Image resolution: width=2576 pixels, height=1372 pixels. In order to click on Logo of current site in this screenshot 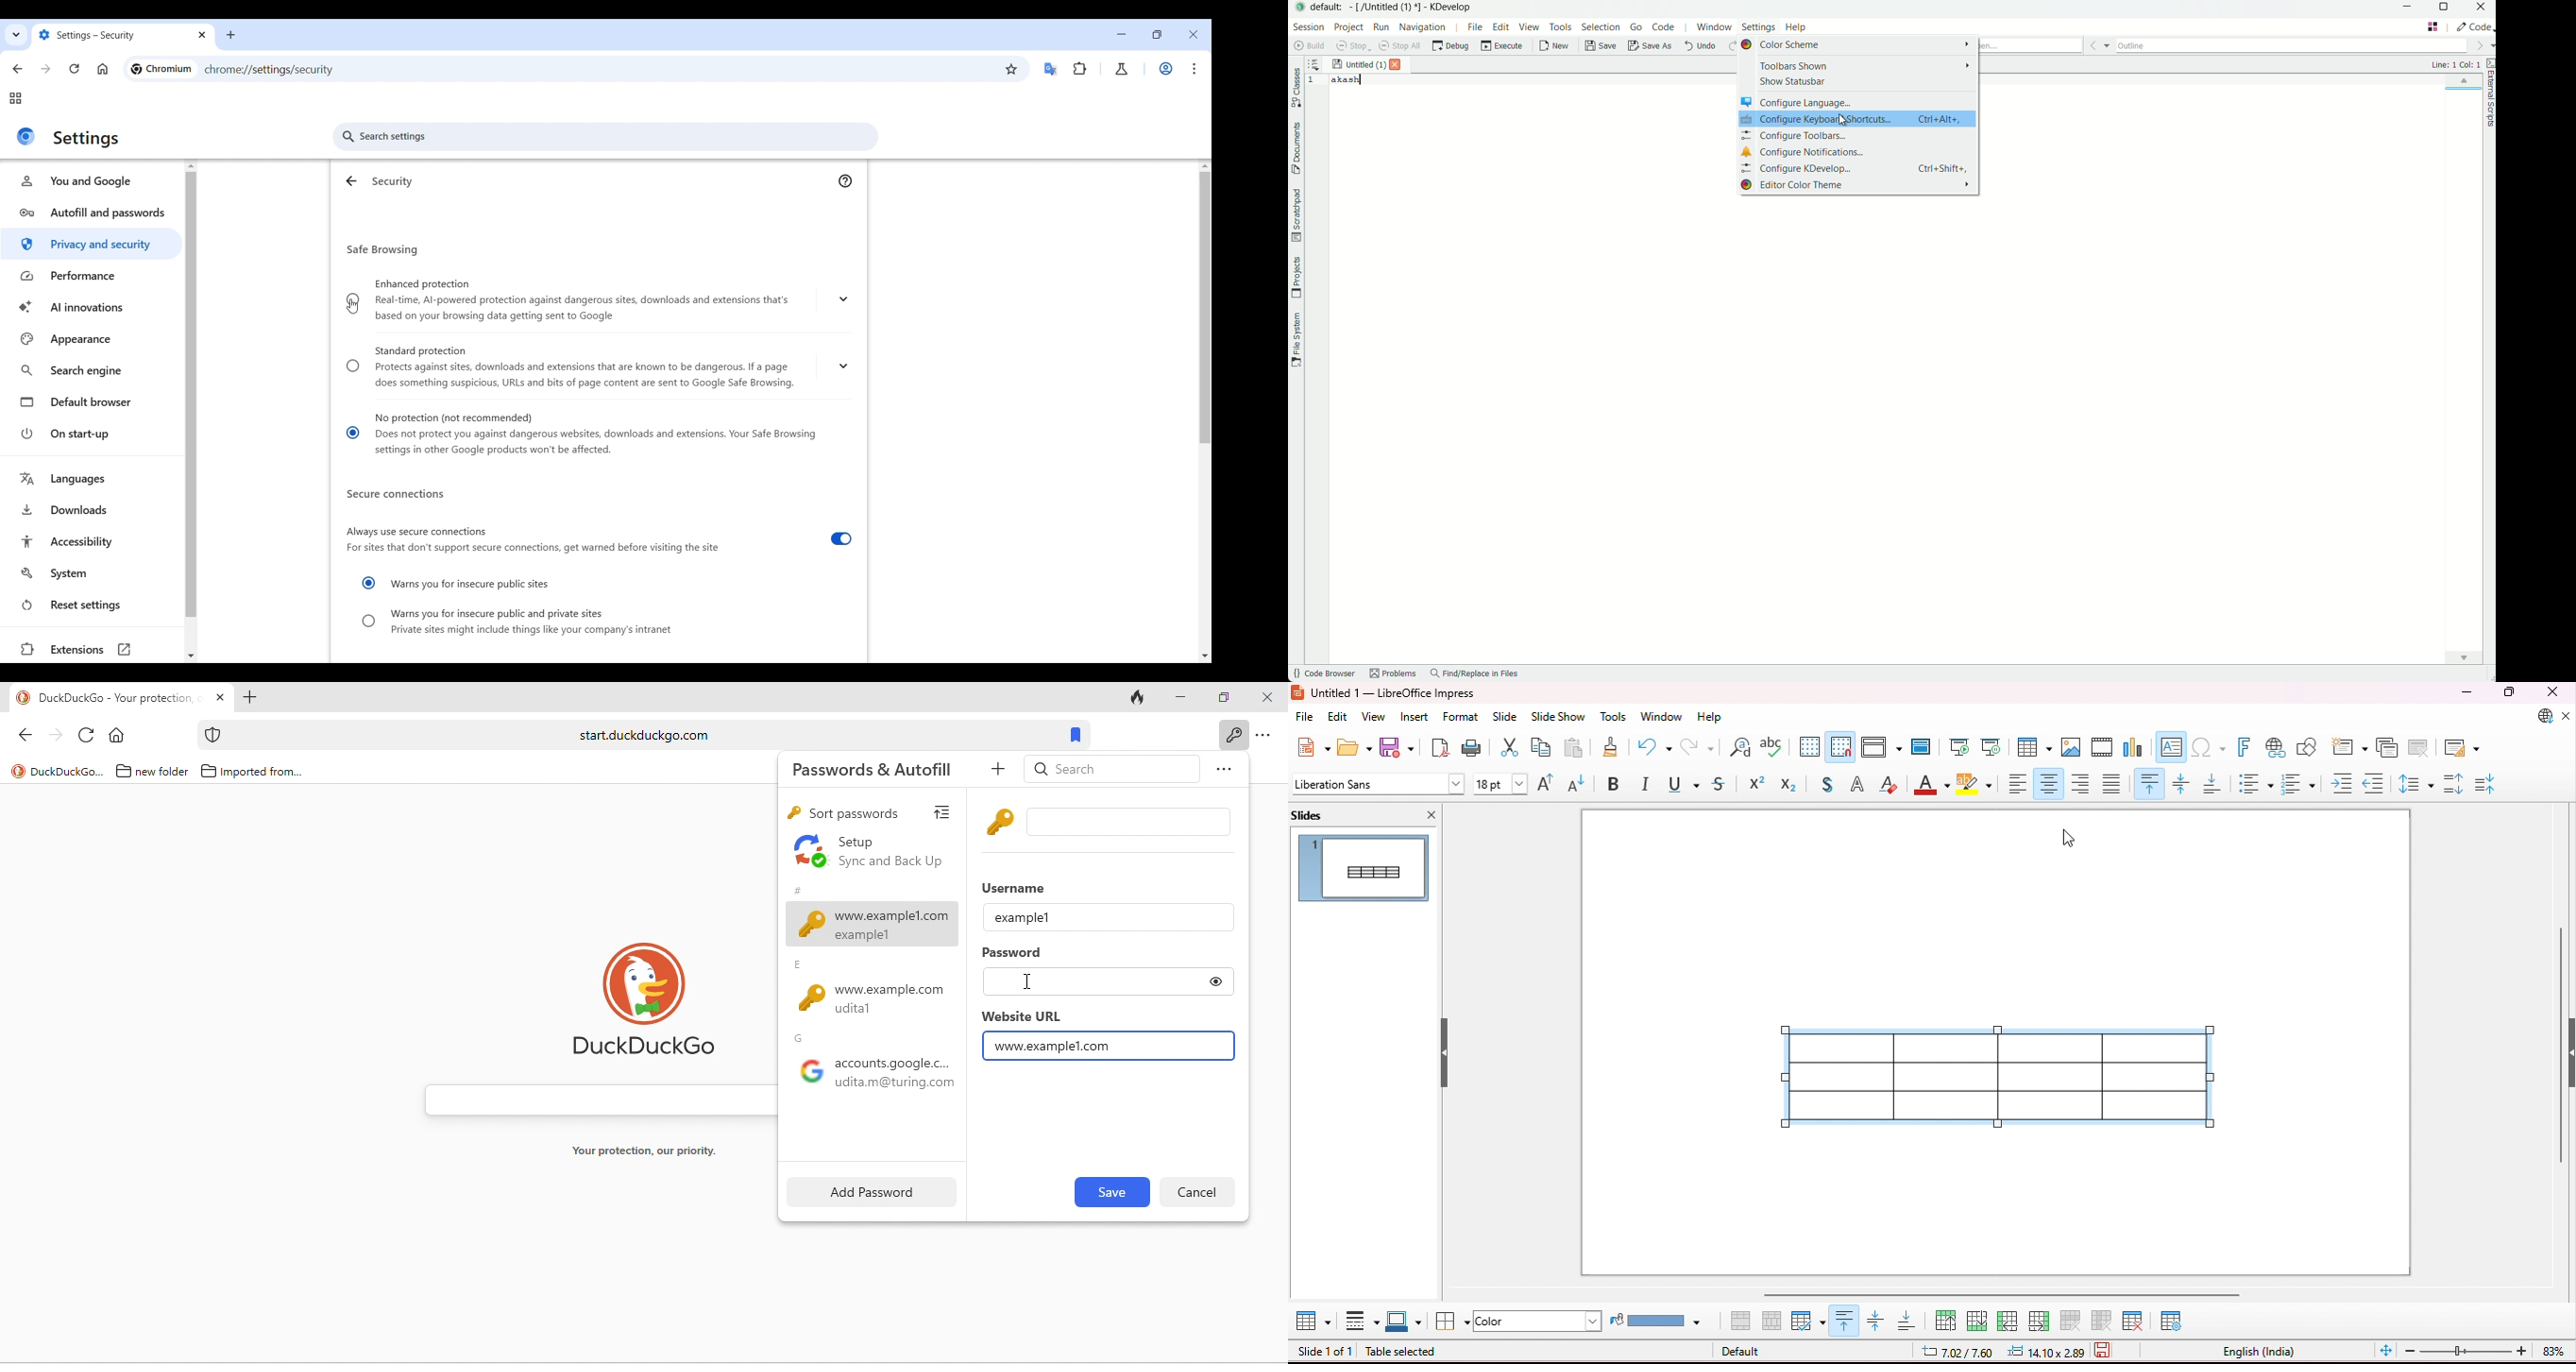, I will do `click(26, 137)`.